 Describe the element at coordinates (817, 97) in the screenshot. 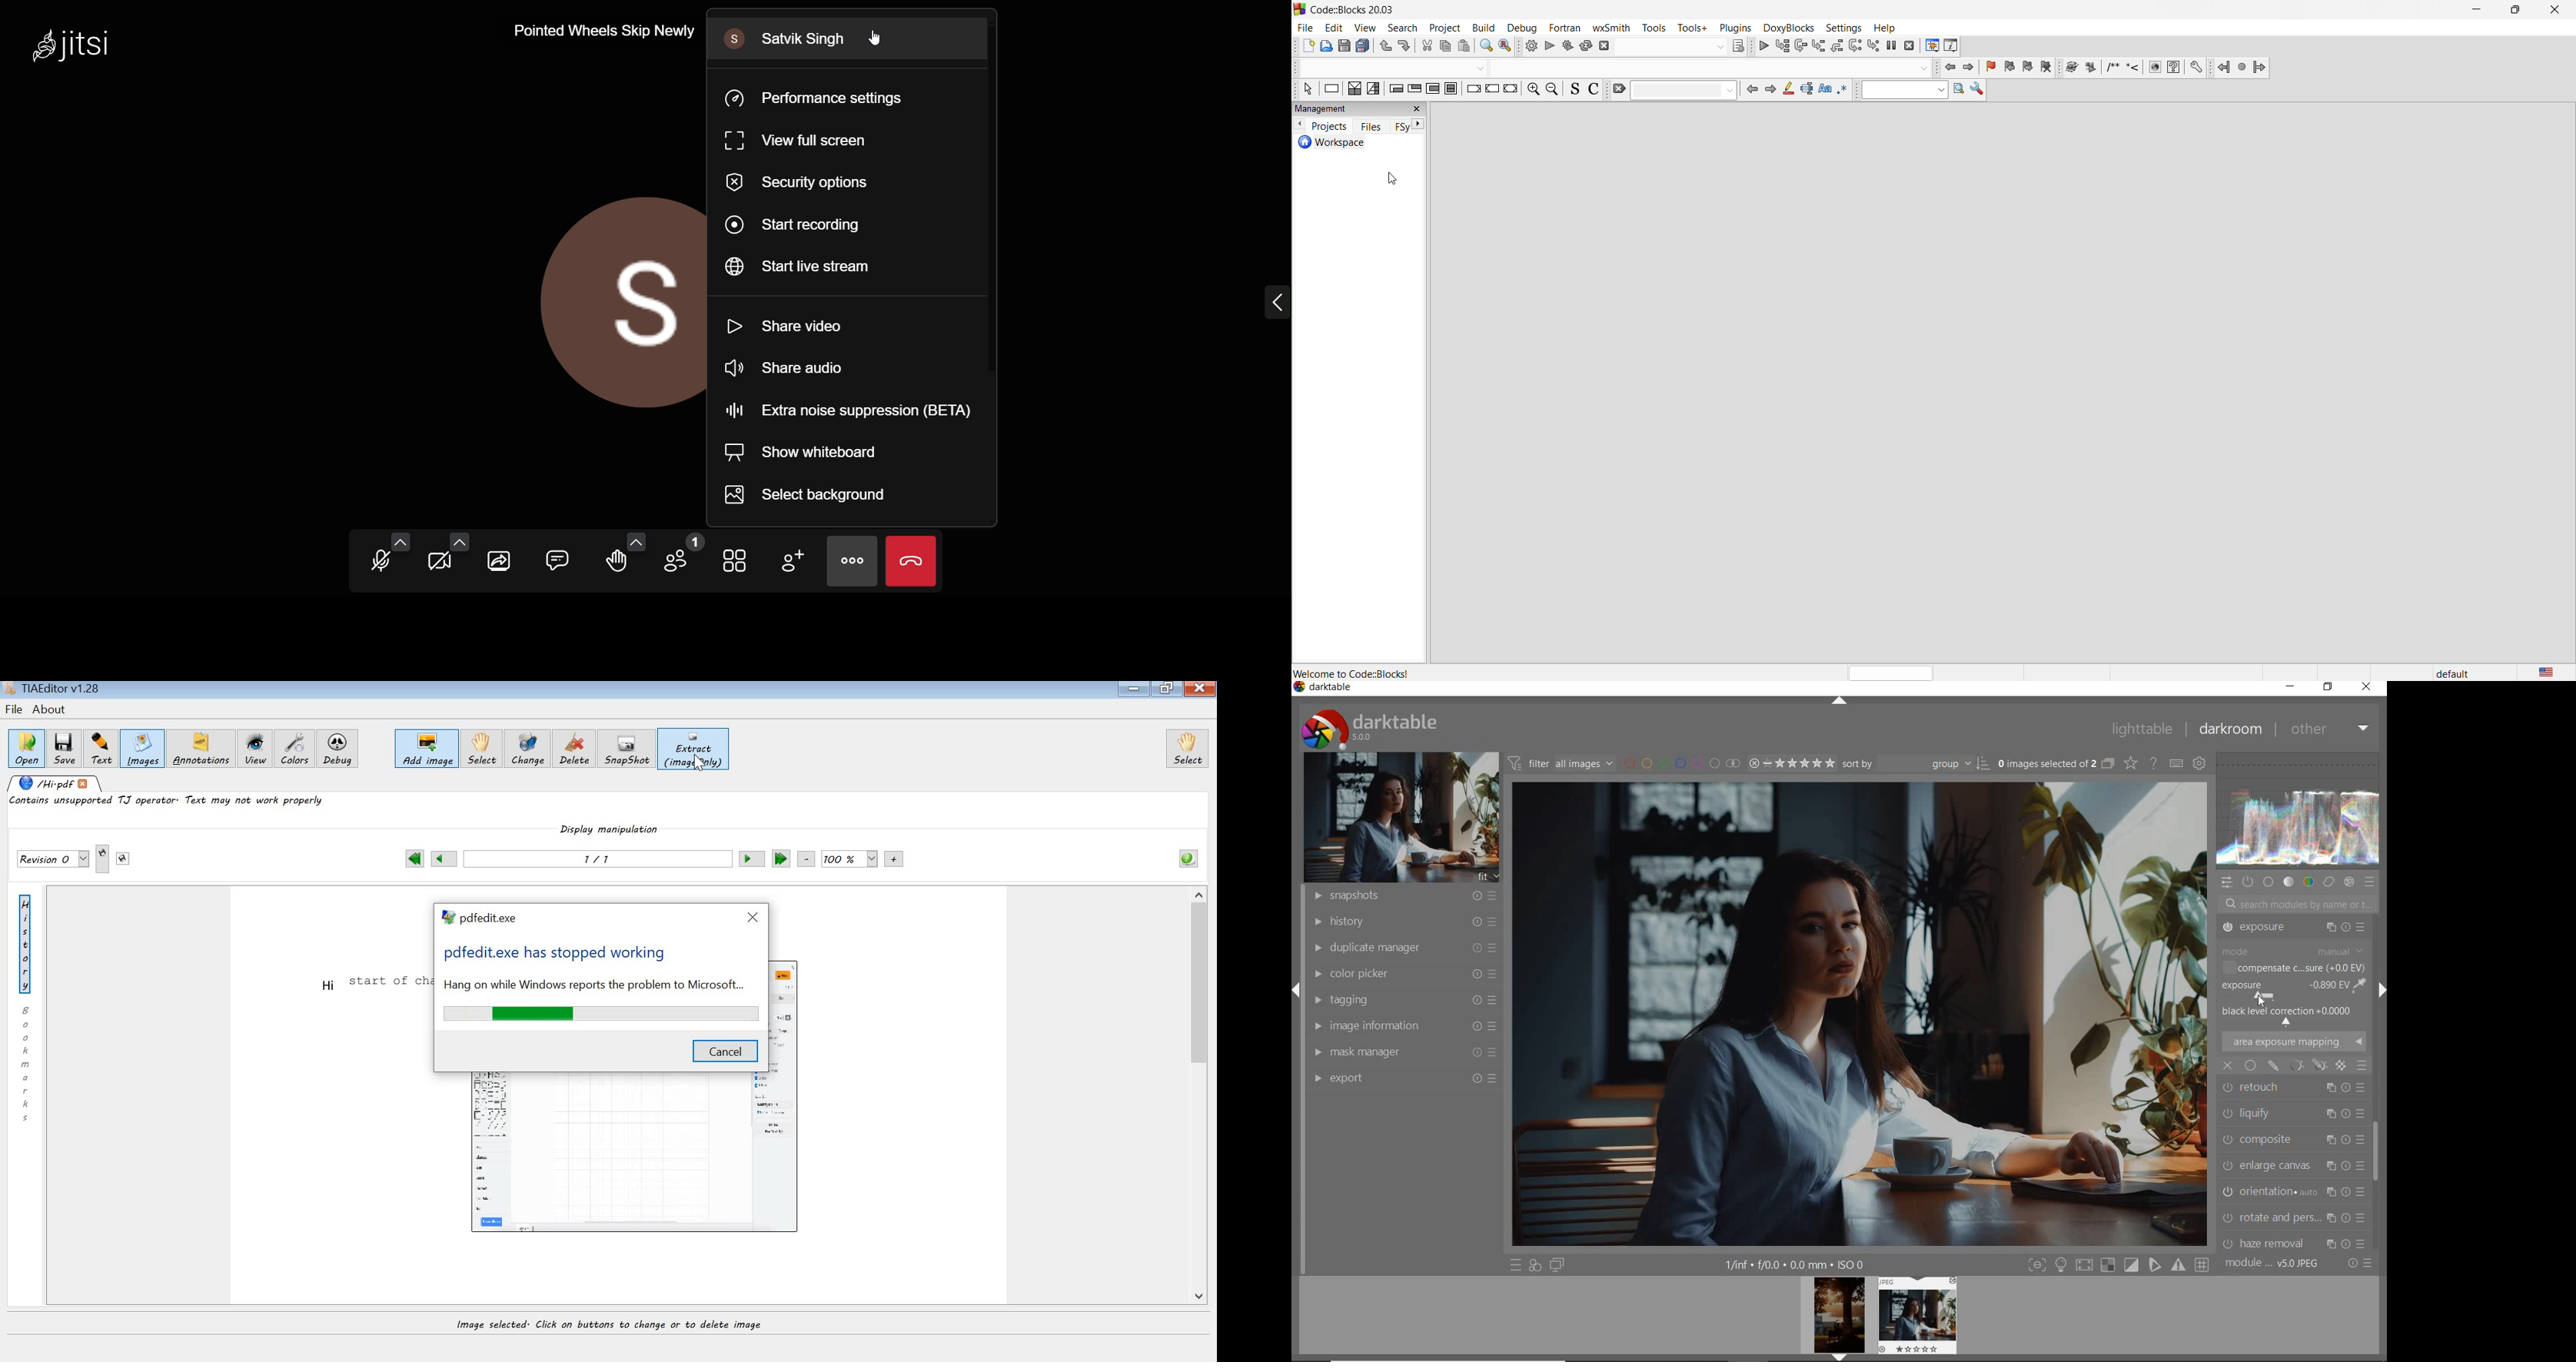

I see `performance setting` at that location.